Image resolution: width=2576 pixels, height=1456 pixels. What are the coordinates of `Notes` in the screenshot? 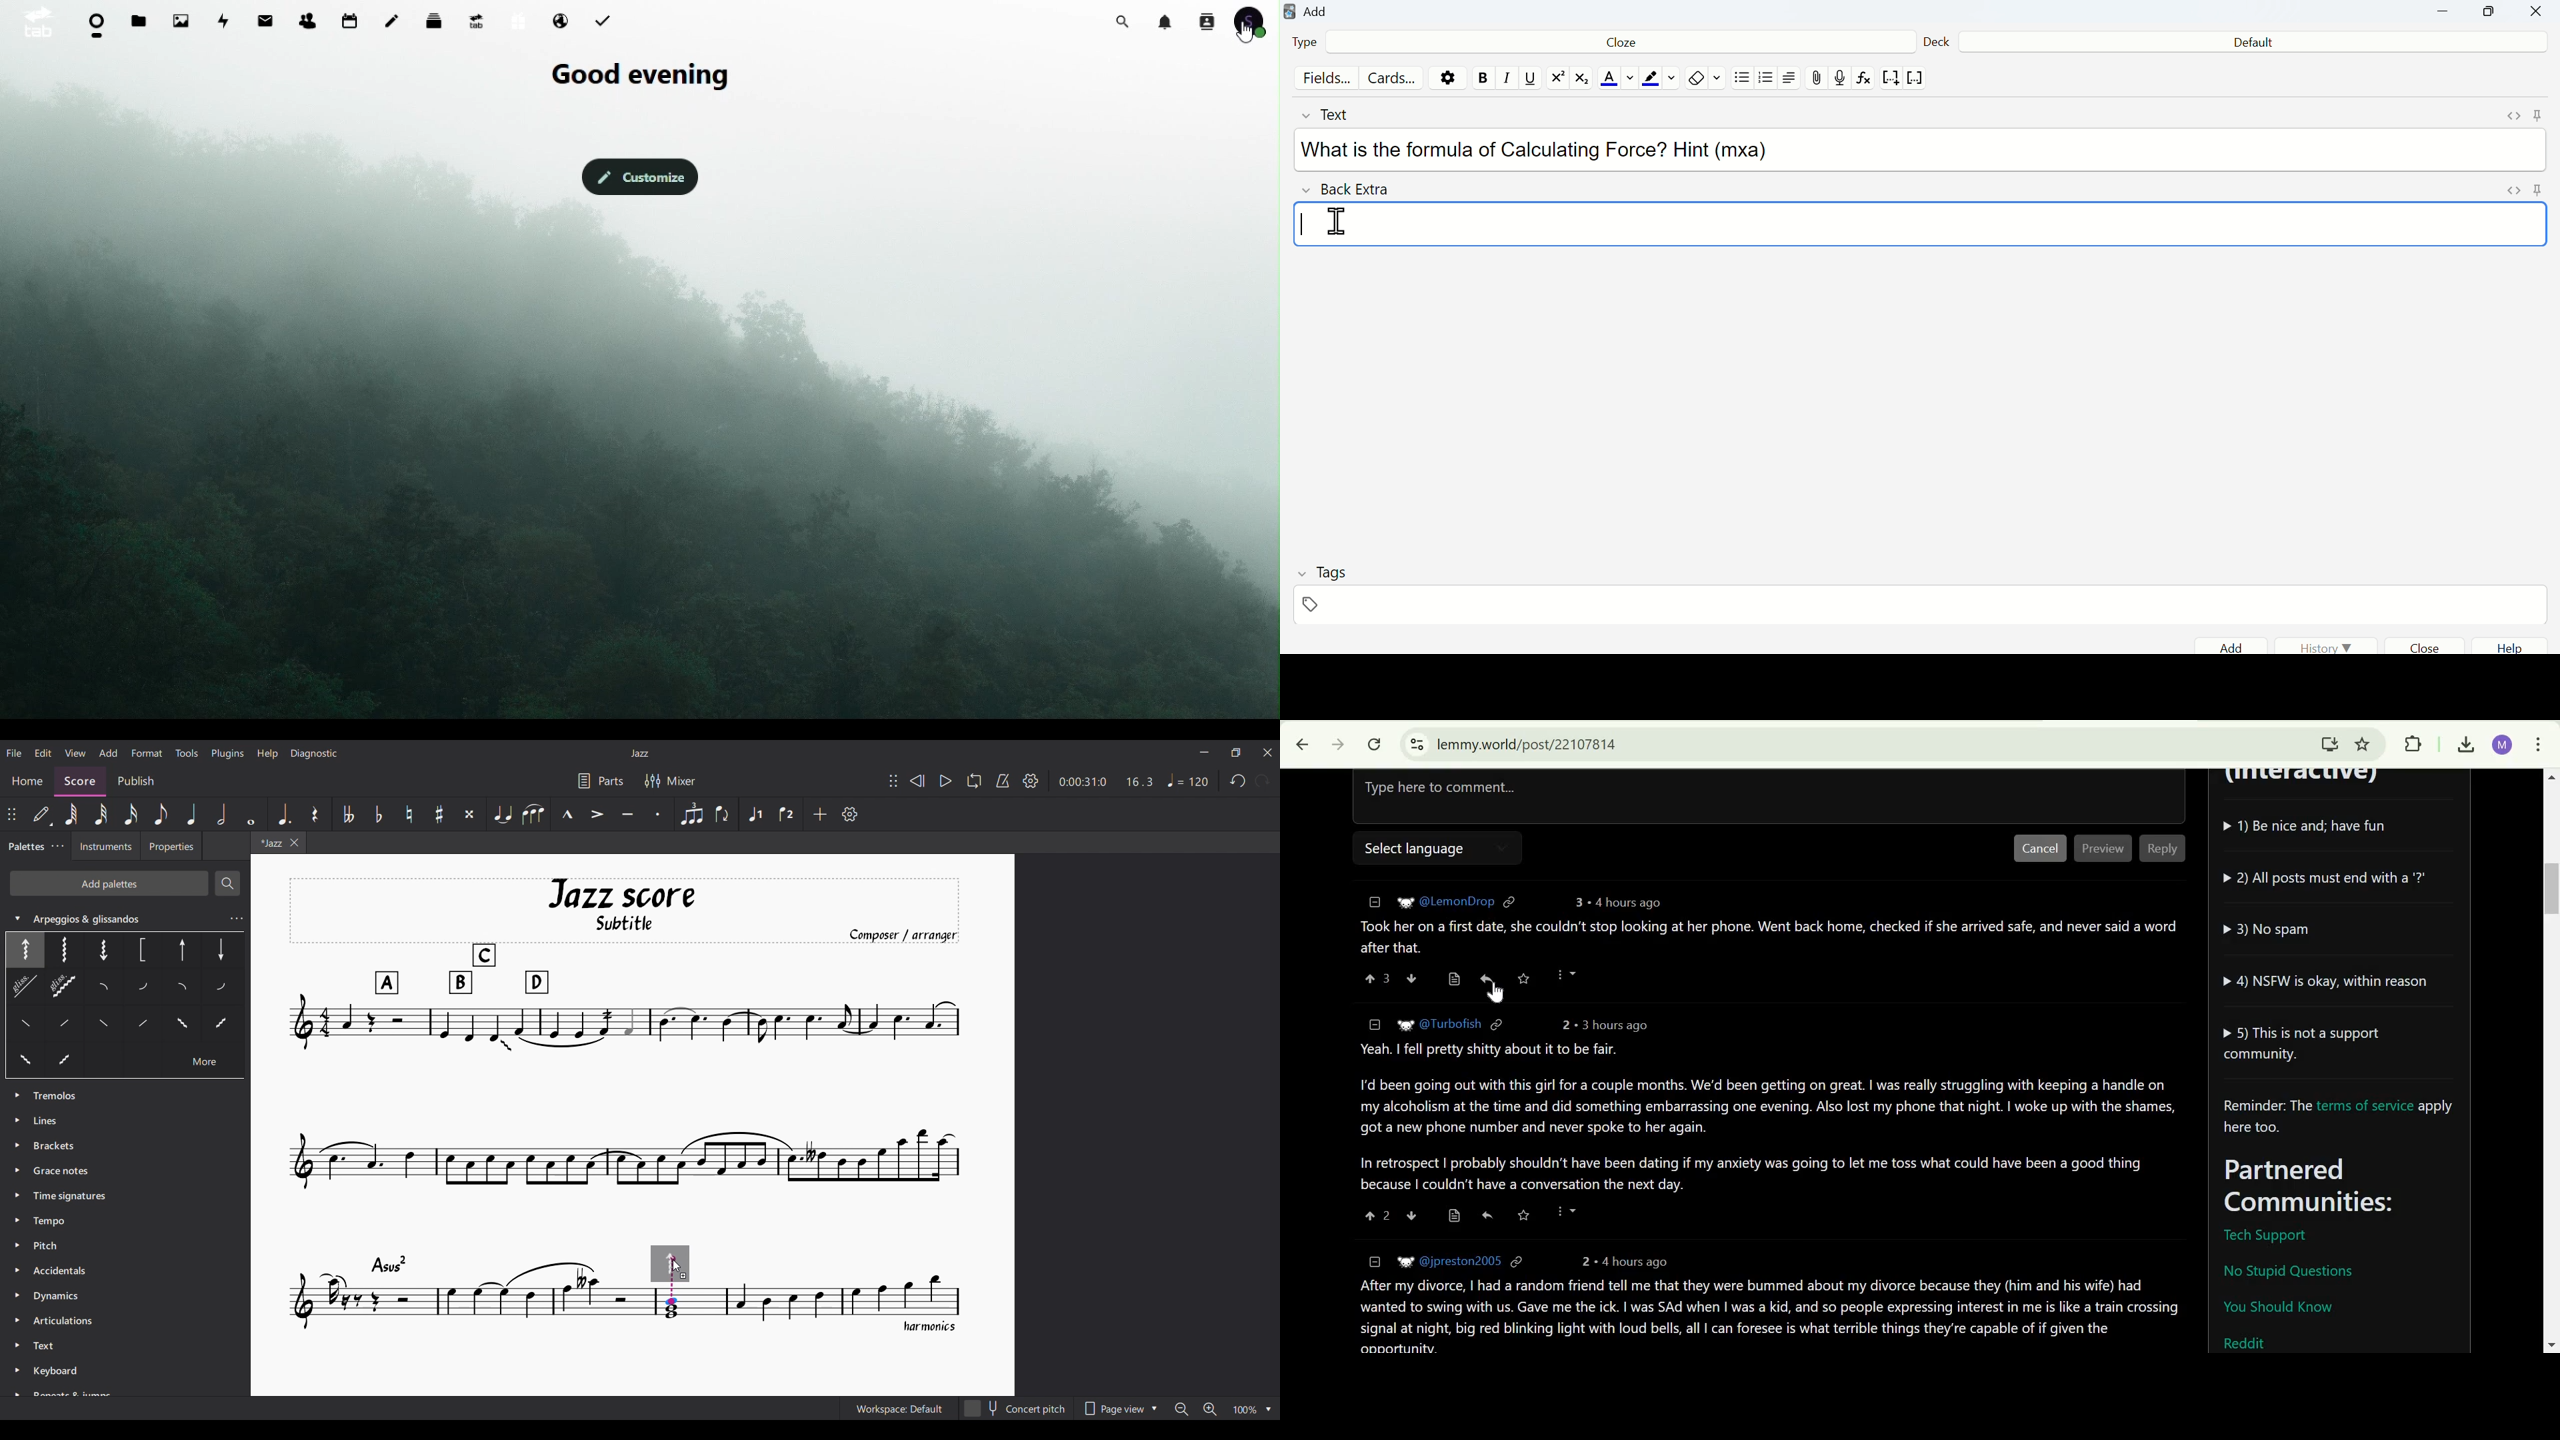 It's located at (397, 16).